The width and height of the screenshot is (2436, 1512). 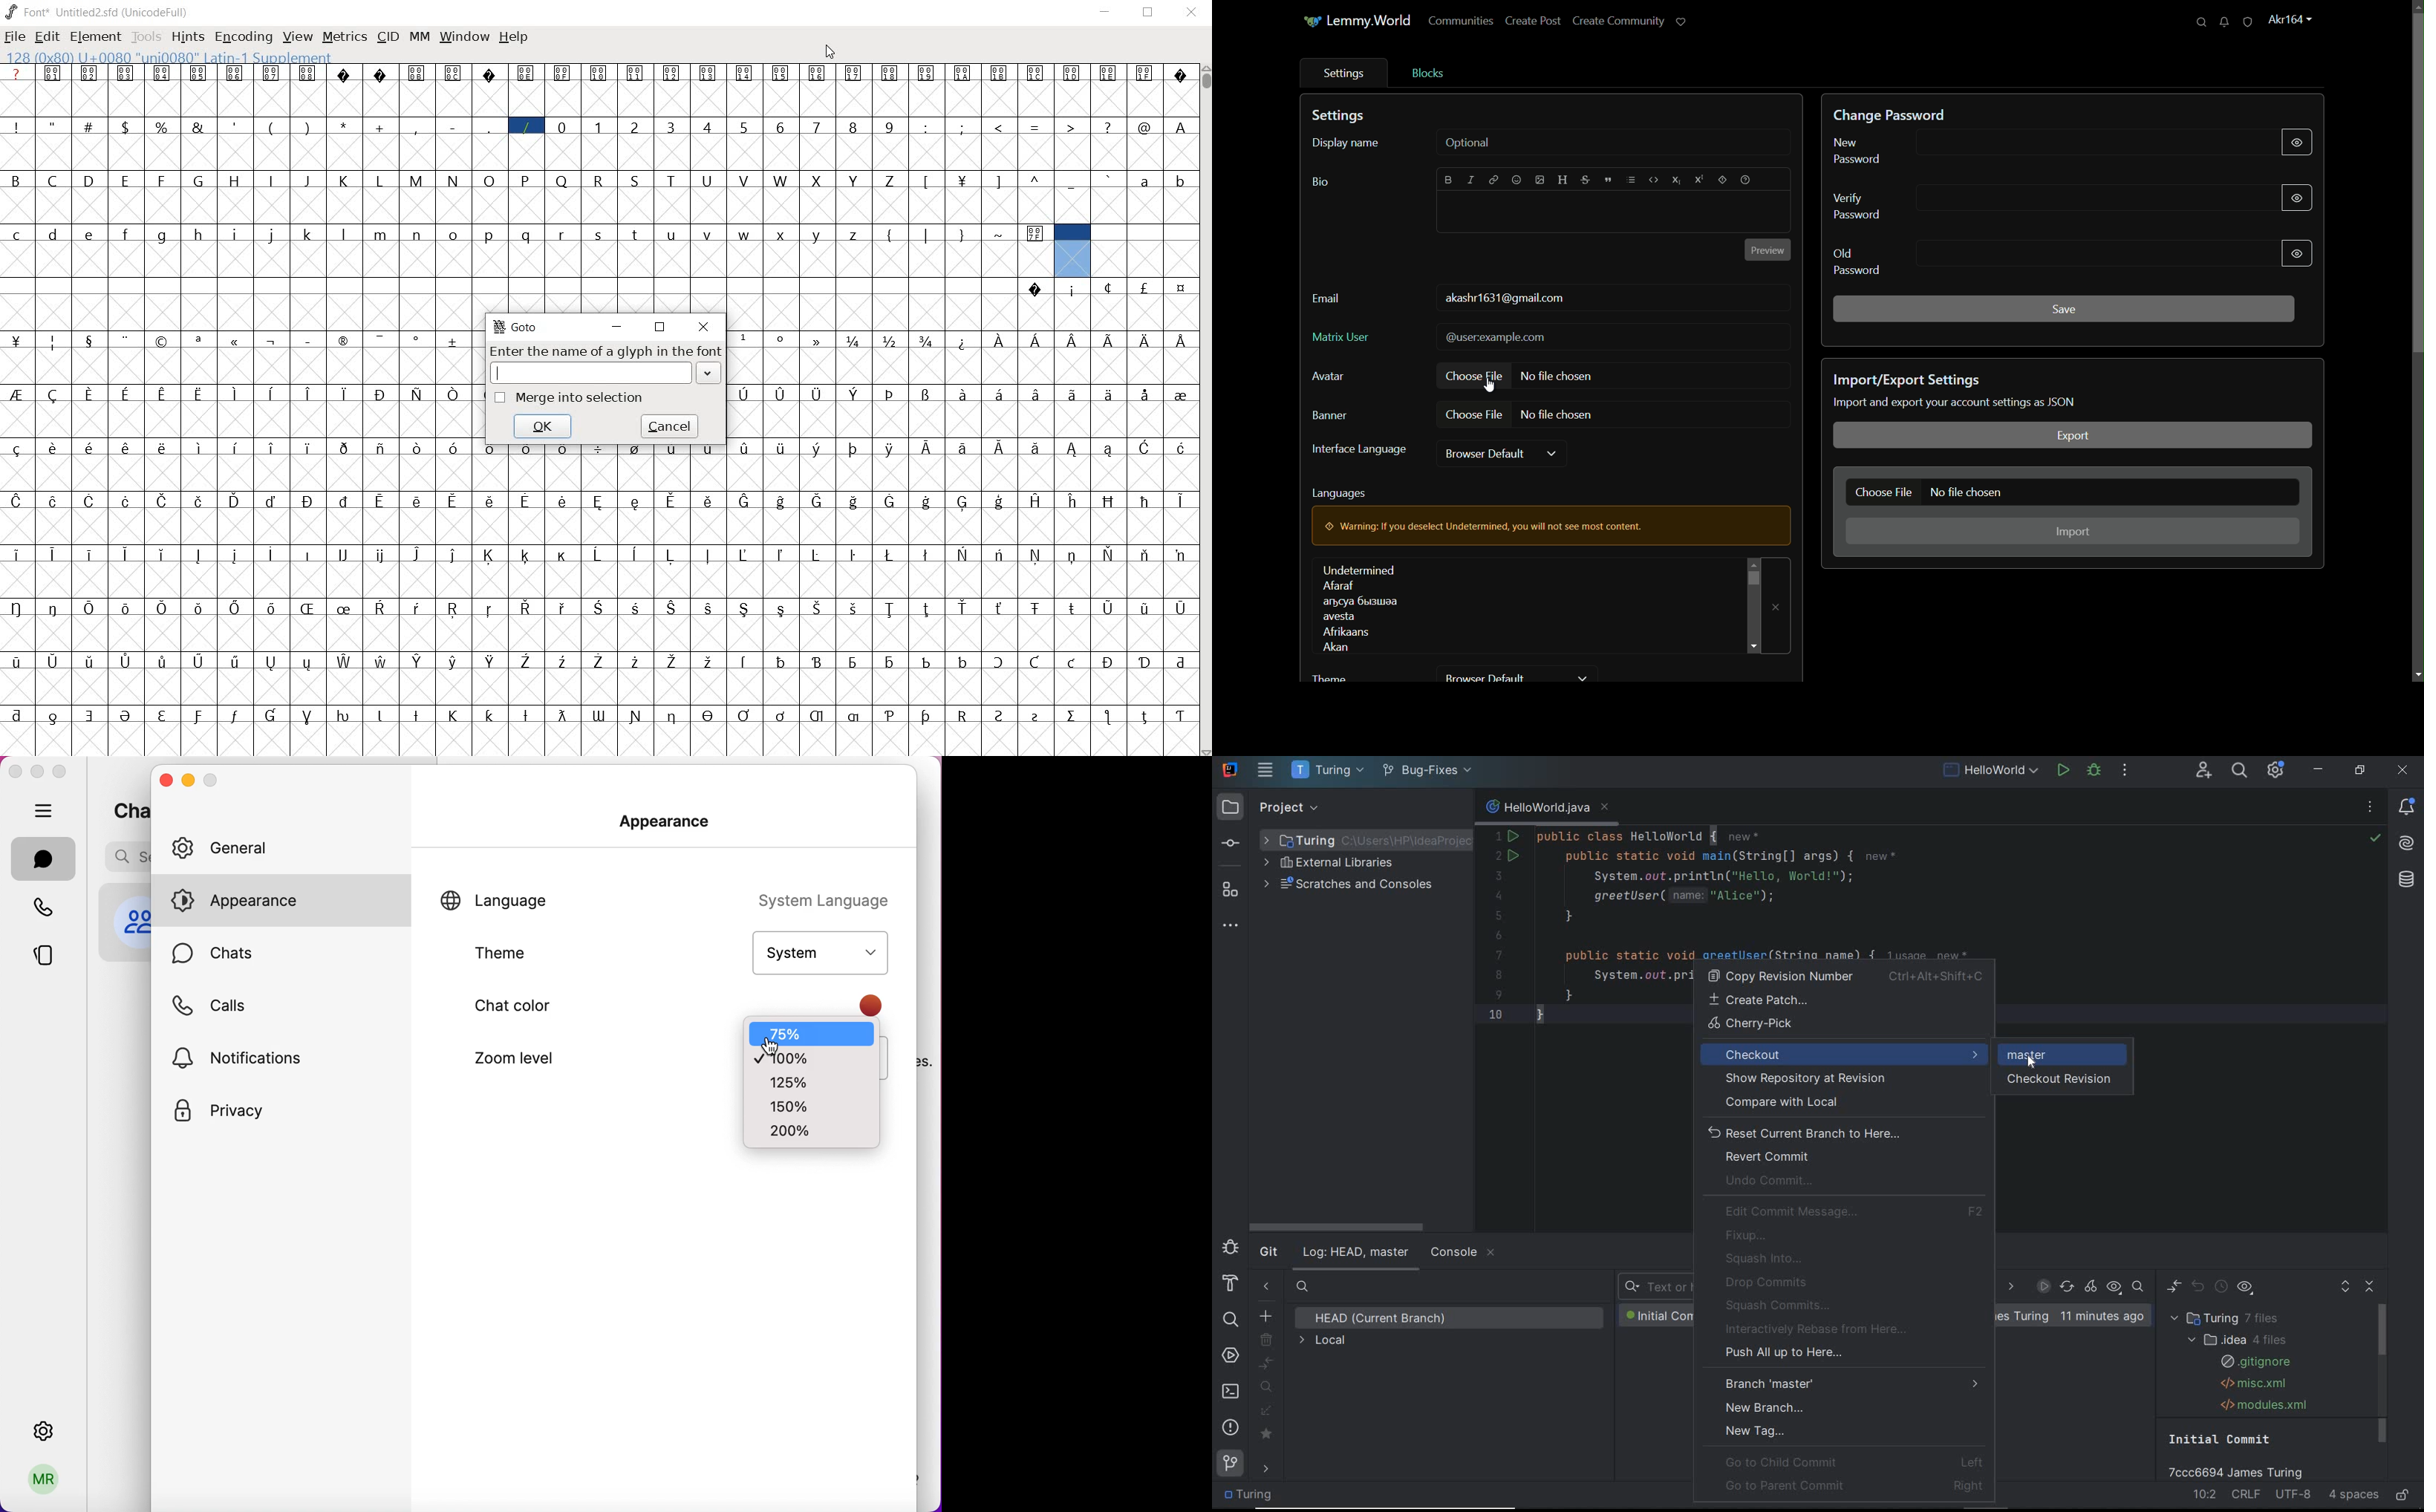 What do you see at coordinates (273, 449) in the screenshot?
I see `Symbol` at bounding box center [273, 449].